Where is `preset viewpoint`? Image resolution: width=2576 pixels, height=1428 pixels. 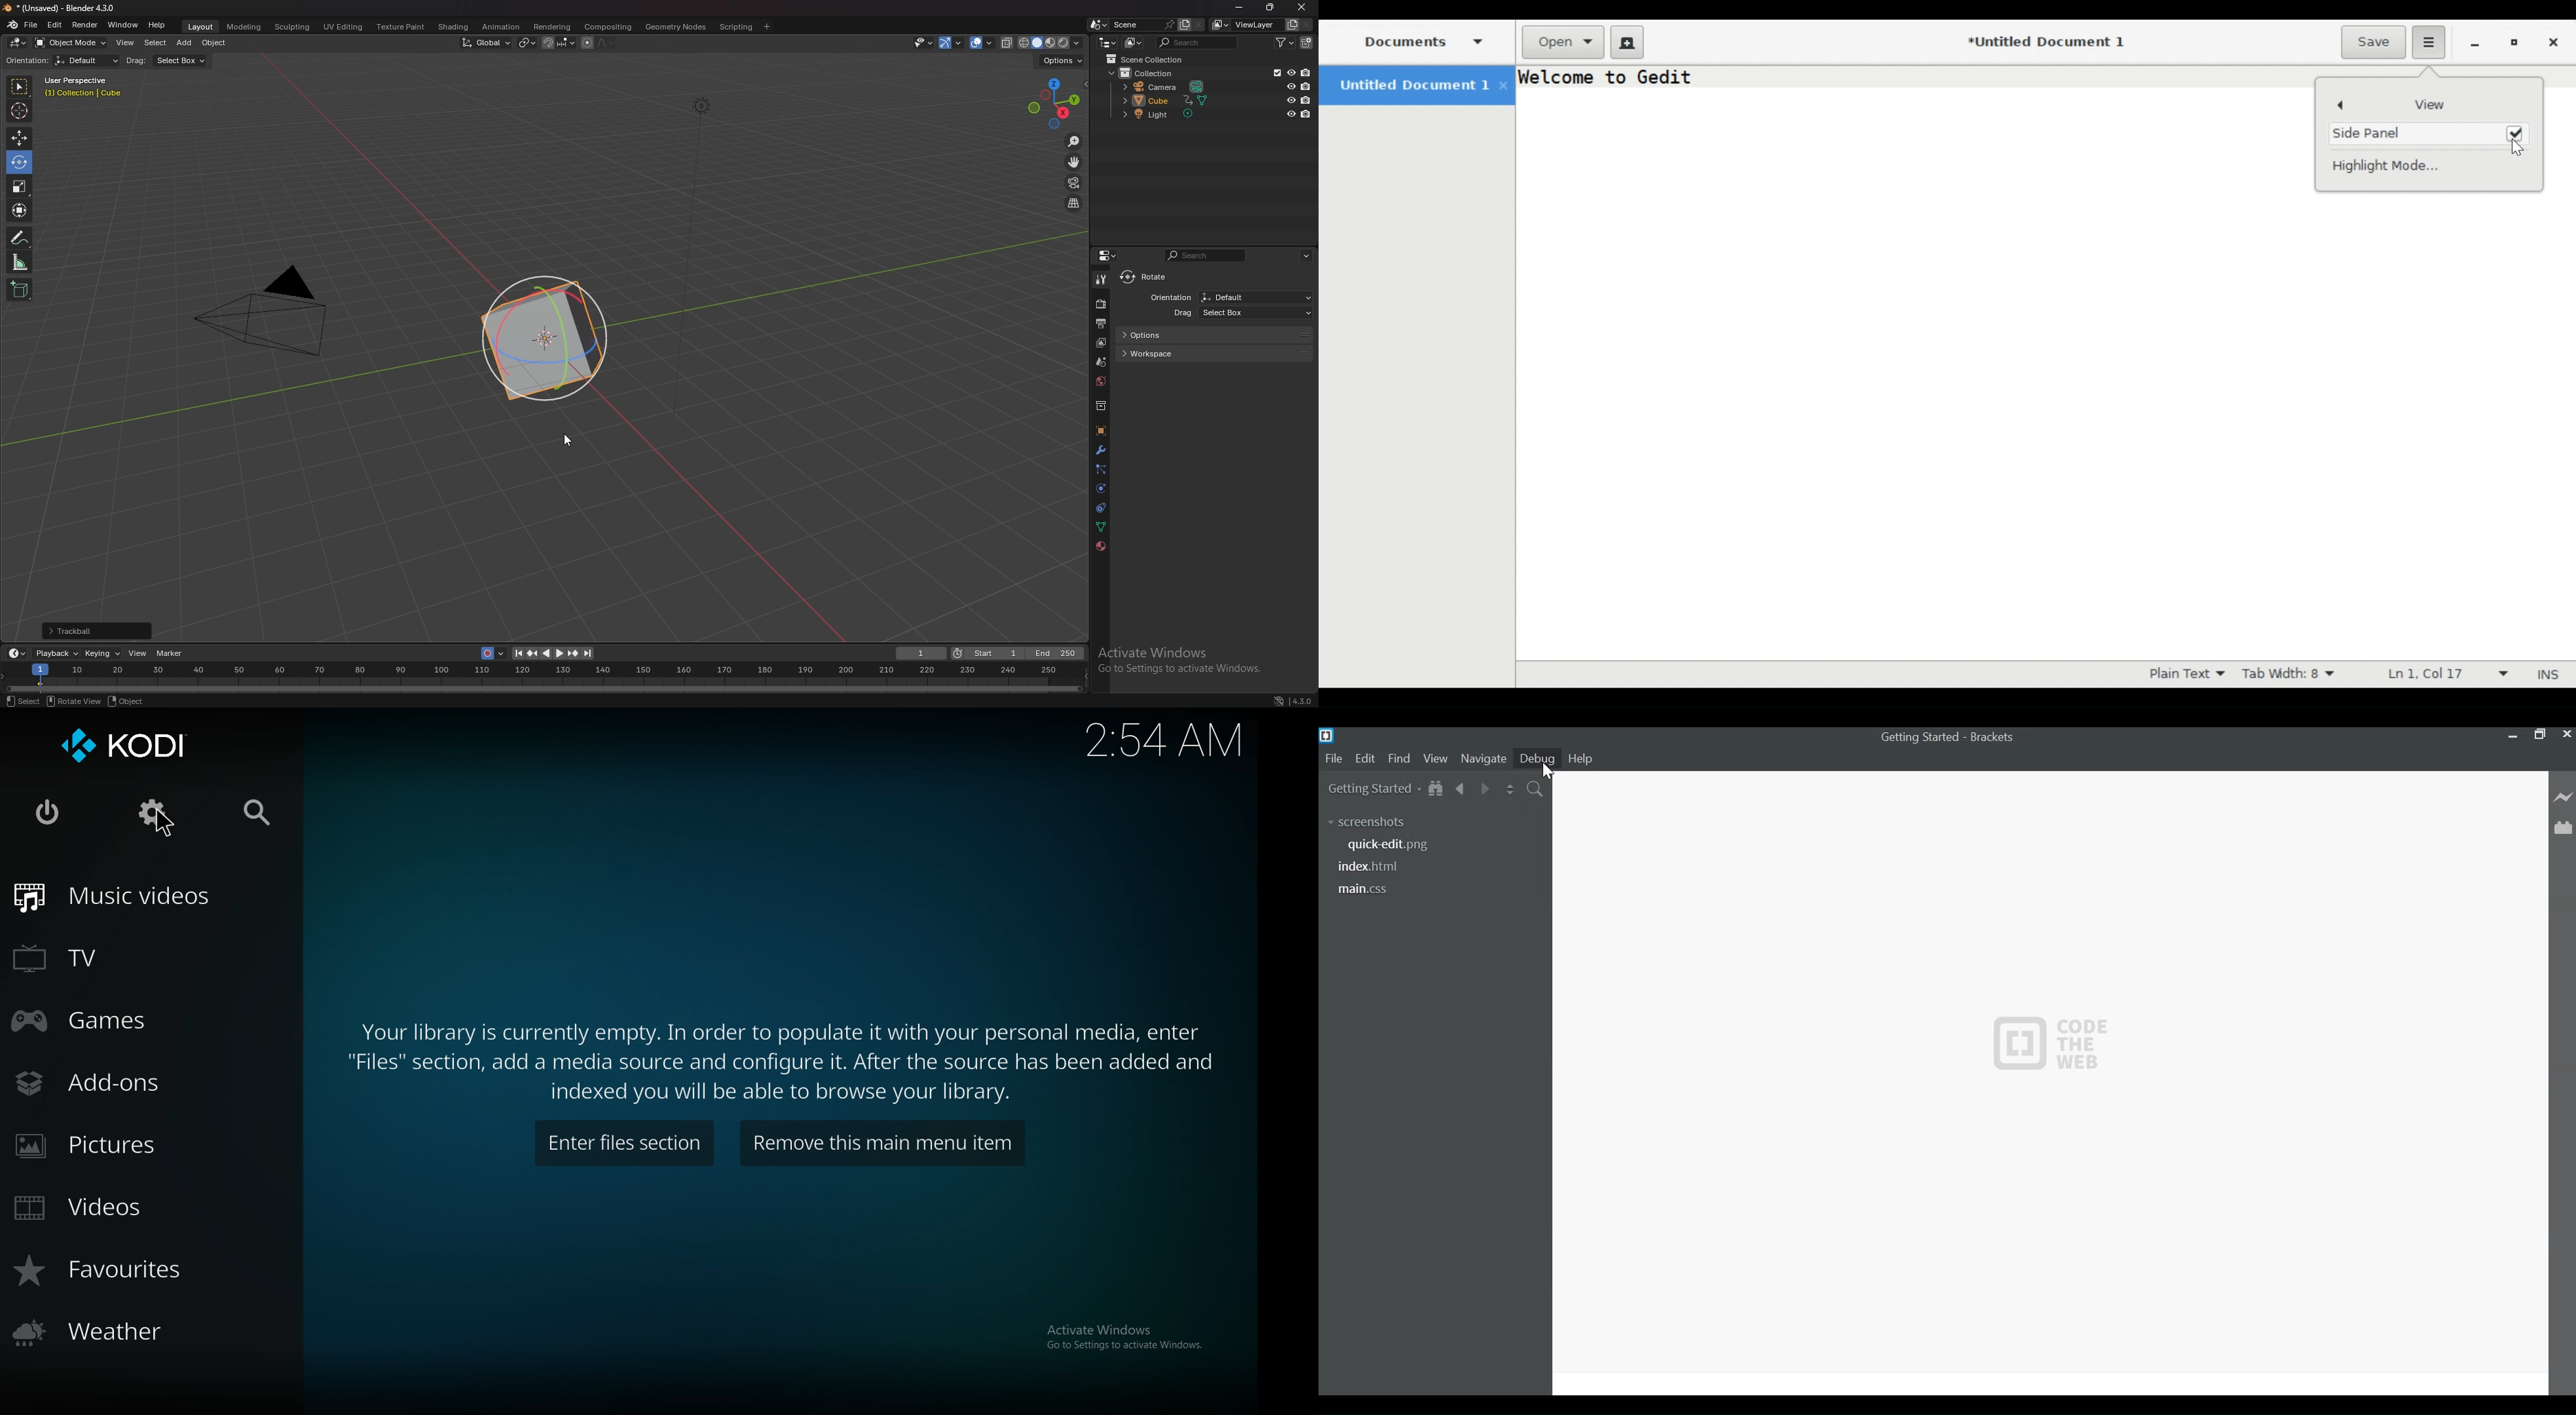 preset viewpoint is located at coordinates (1056, 102).